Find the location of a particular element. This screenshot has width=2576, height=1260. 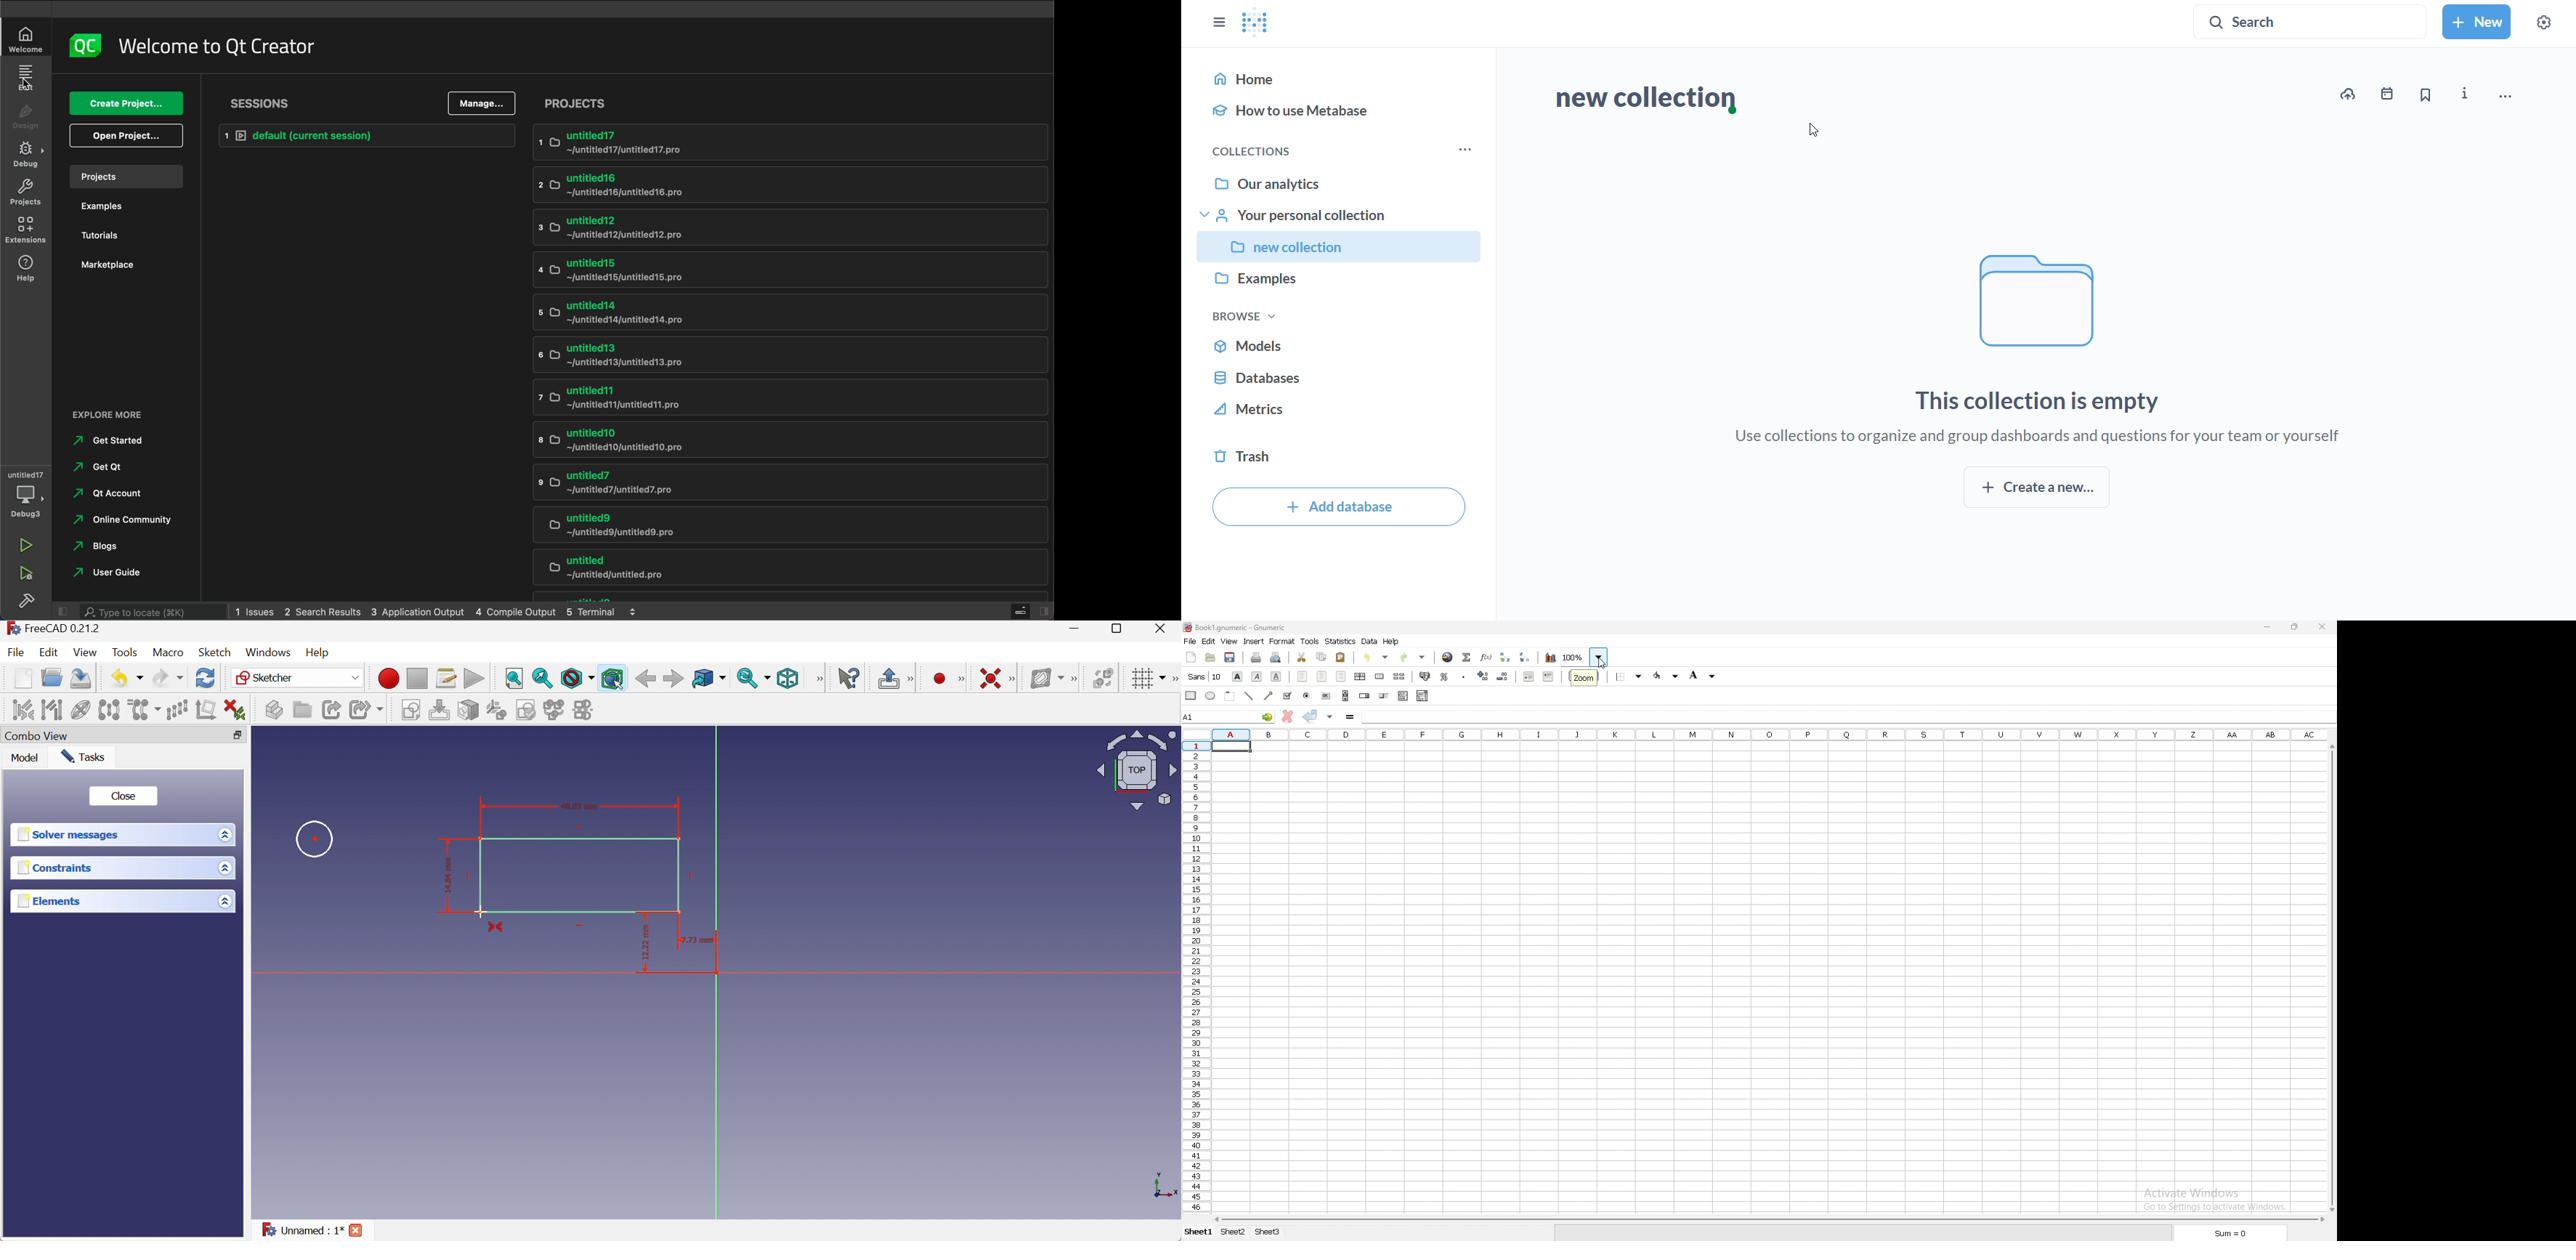

Select associated constraints is located at coordinates (22, 709).